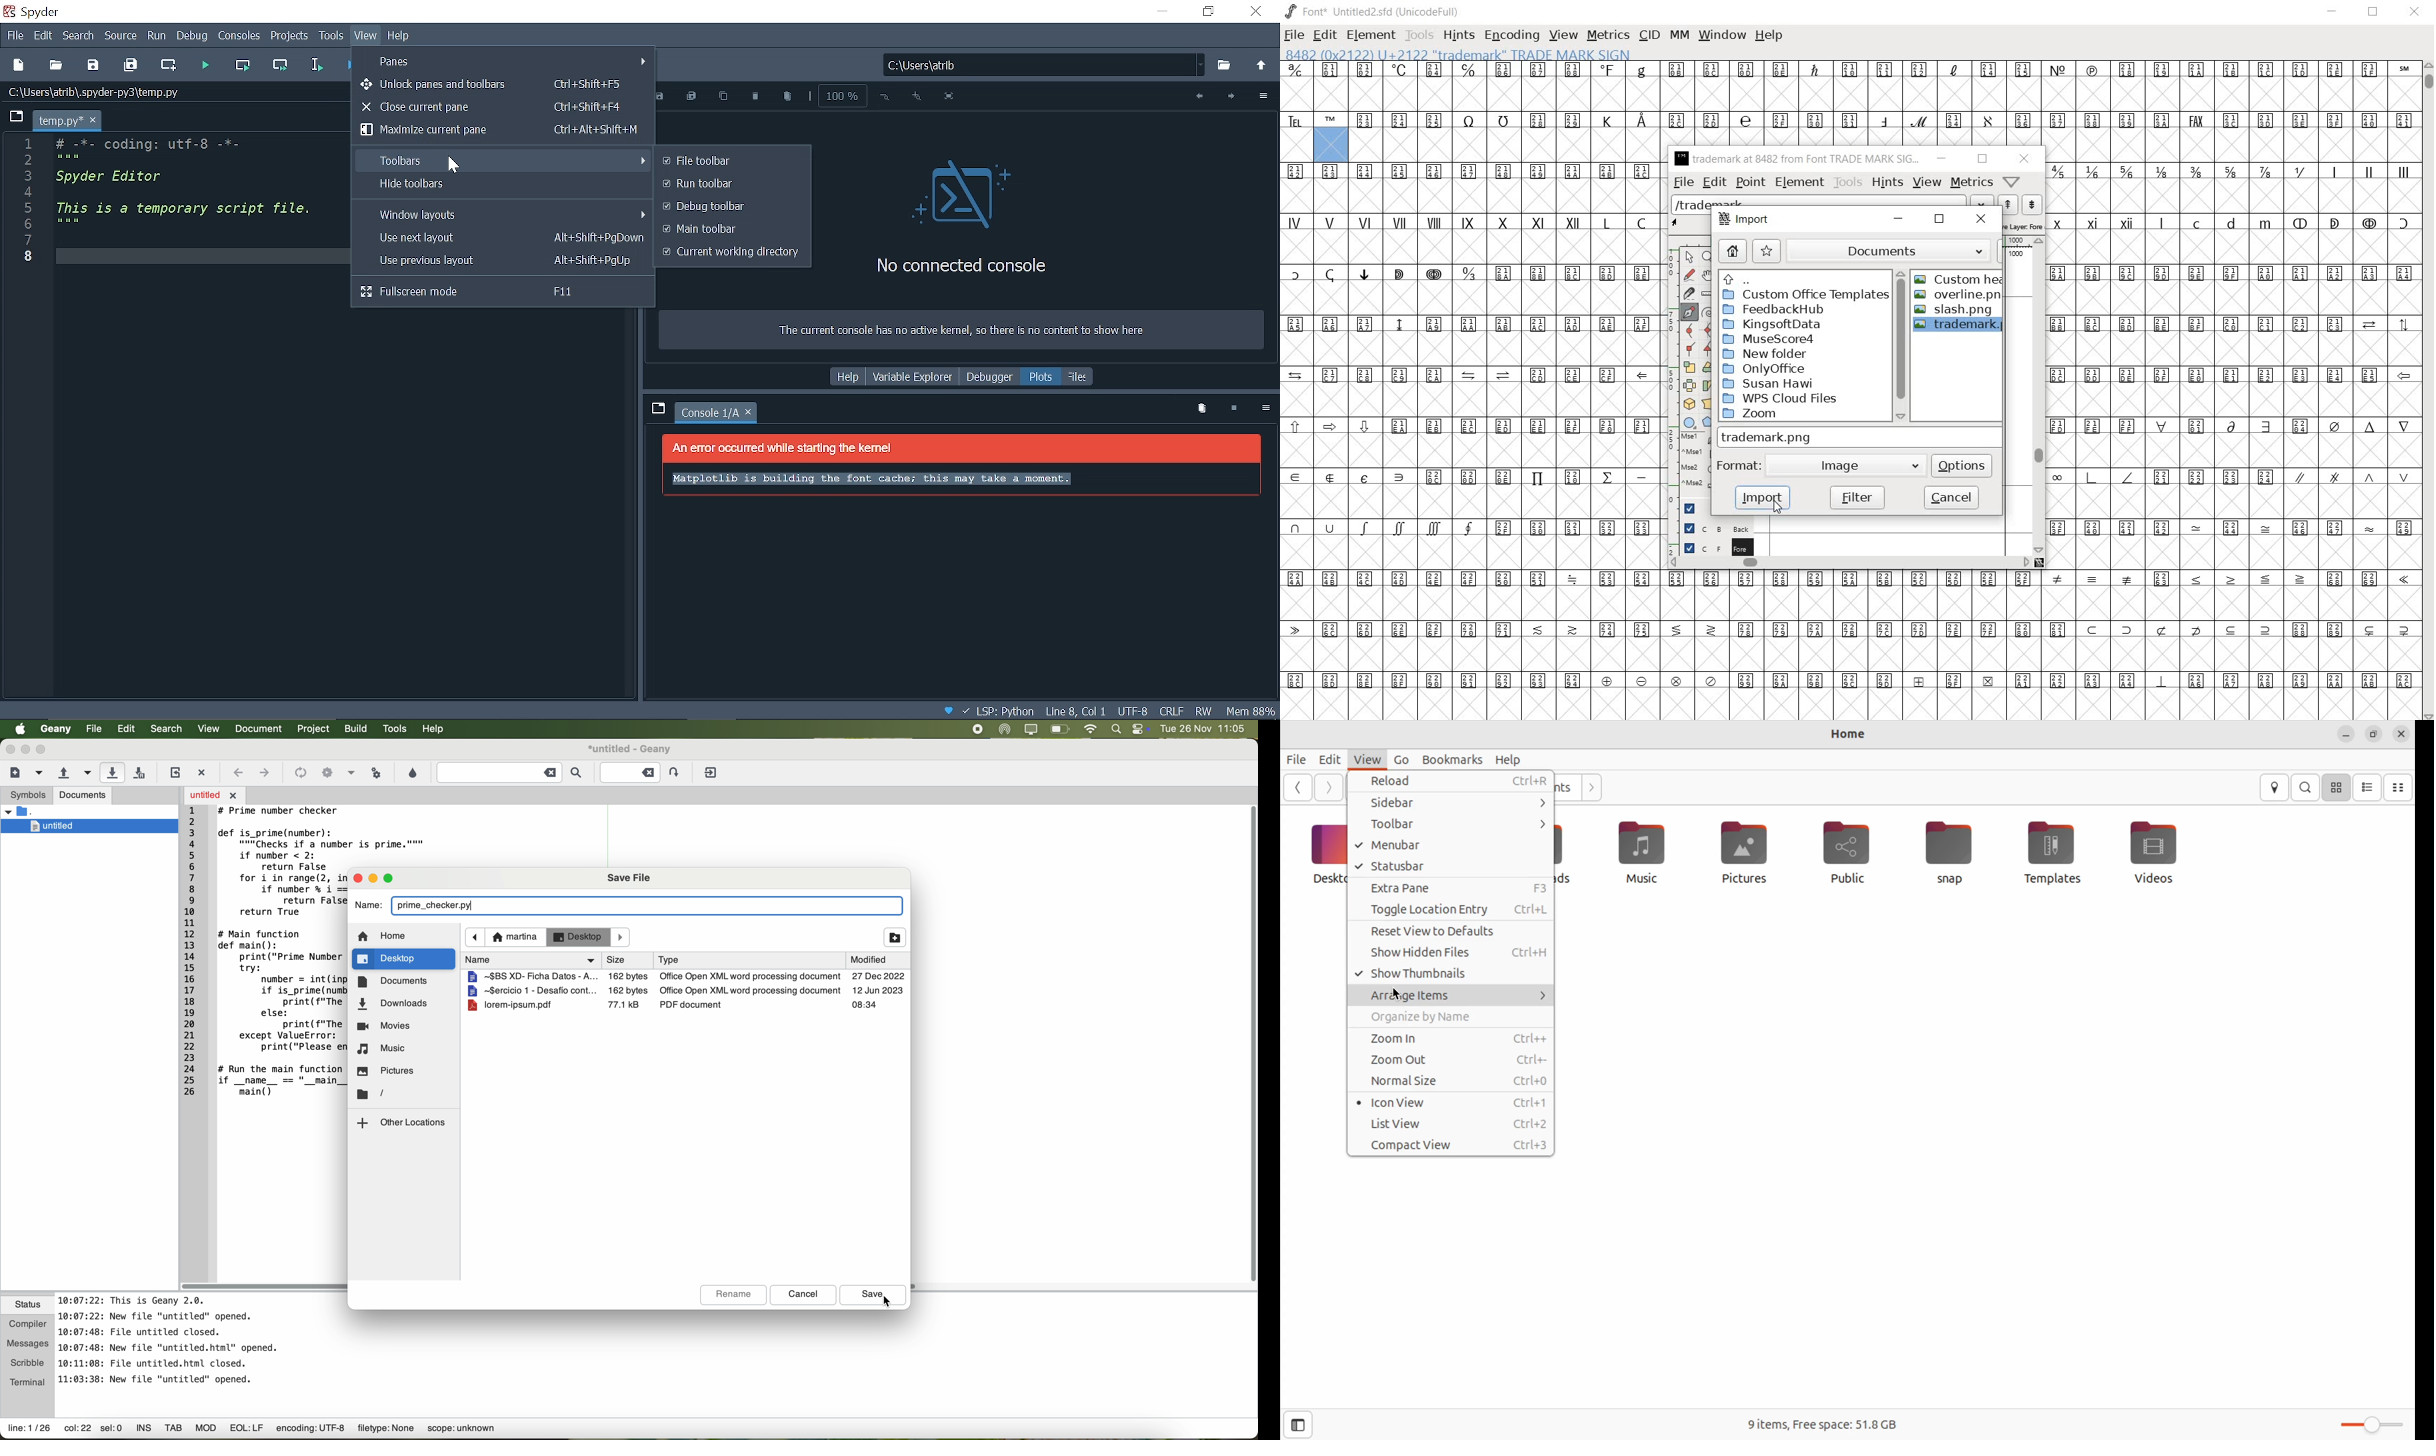 The width and height of the screenshot is (2436, 1456). Describe the element at coordinates (510, 773) in the screenshot. I see `find the entered text in the current file` at that location.